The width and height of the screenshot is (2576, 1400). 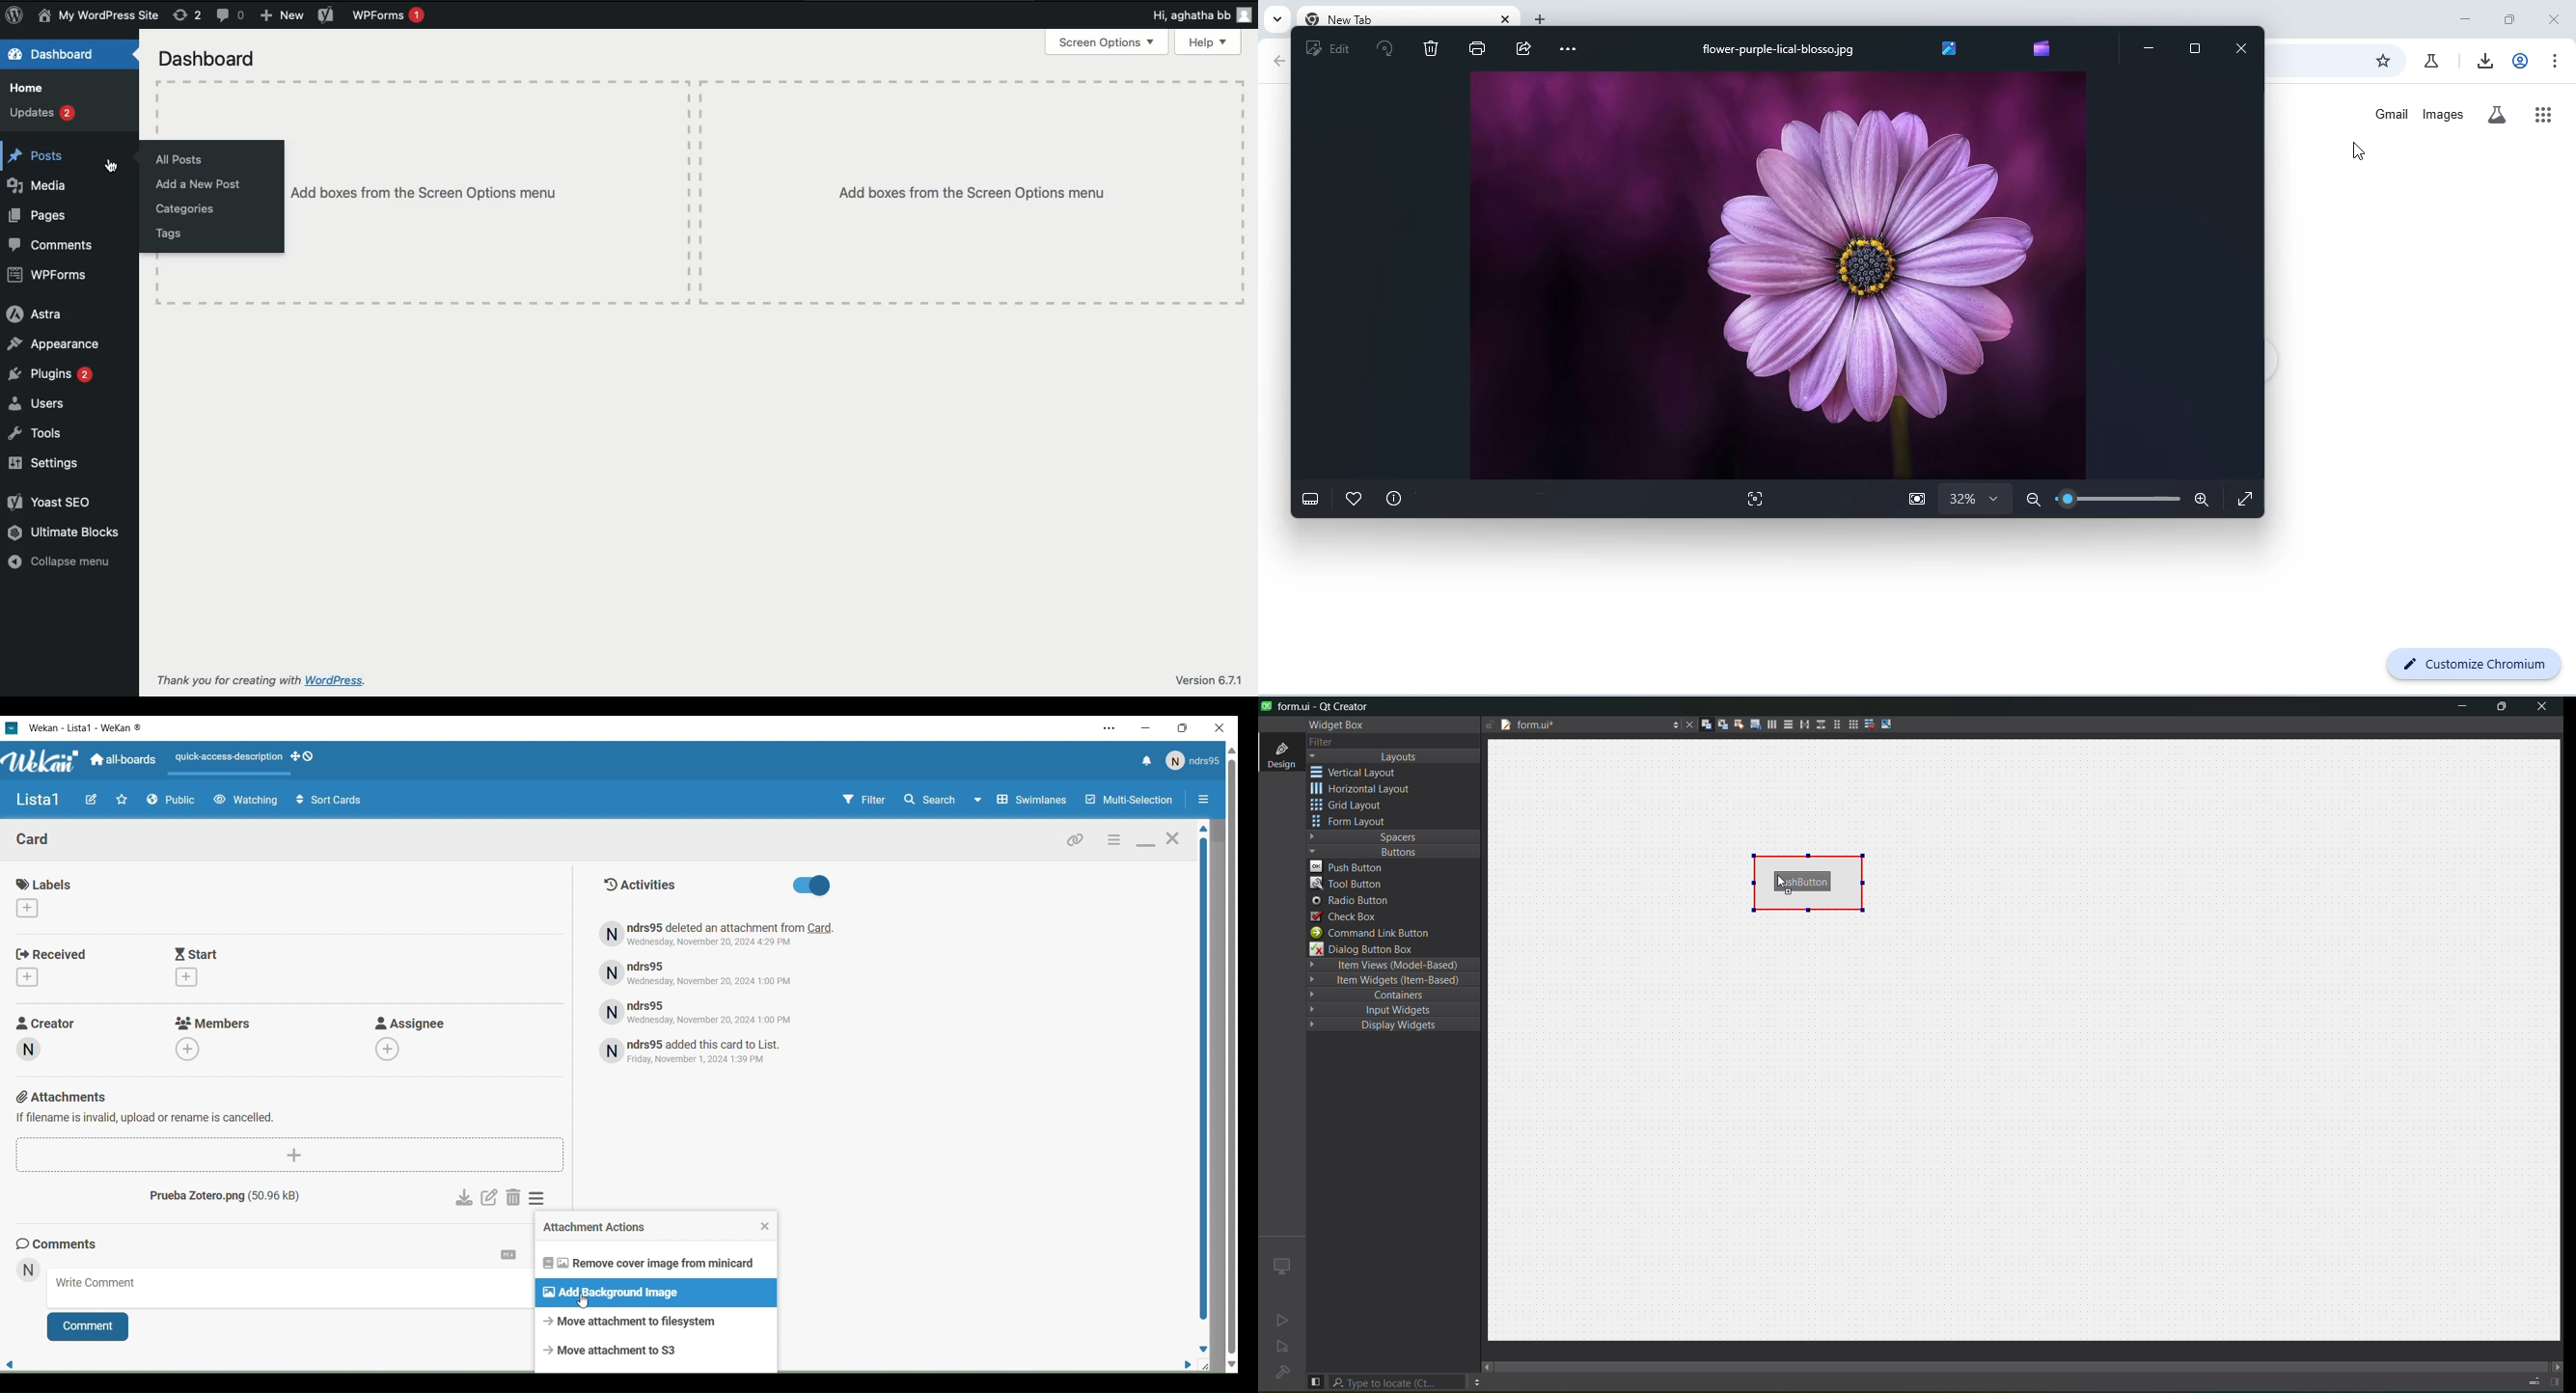 I want to click on Yoast, so click(x=326, y=15).